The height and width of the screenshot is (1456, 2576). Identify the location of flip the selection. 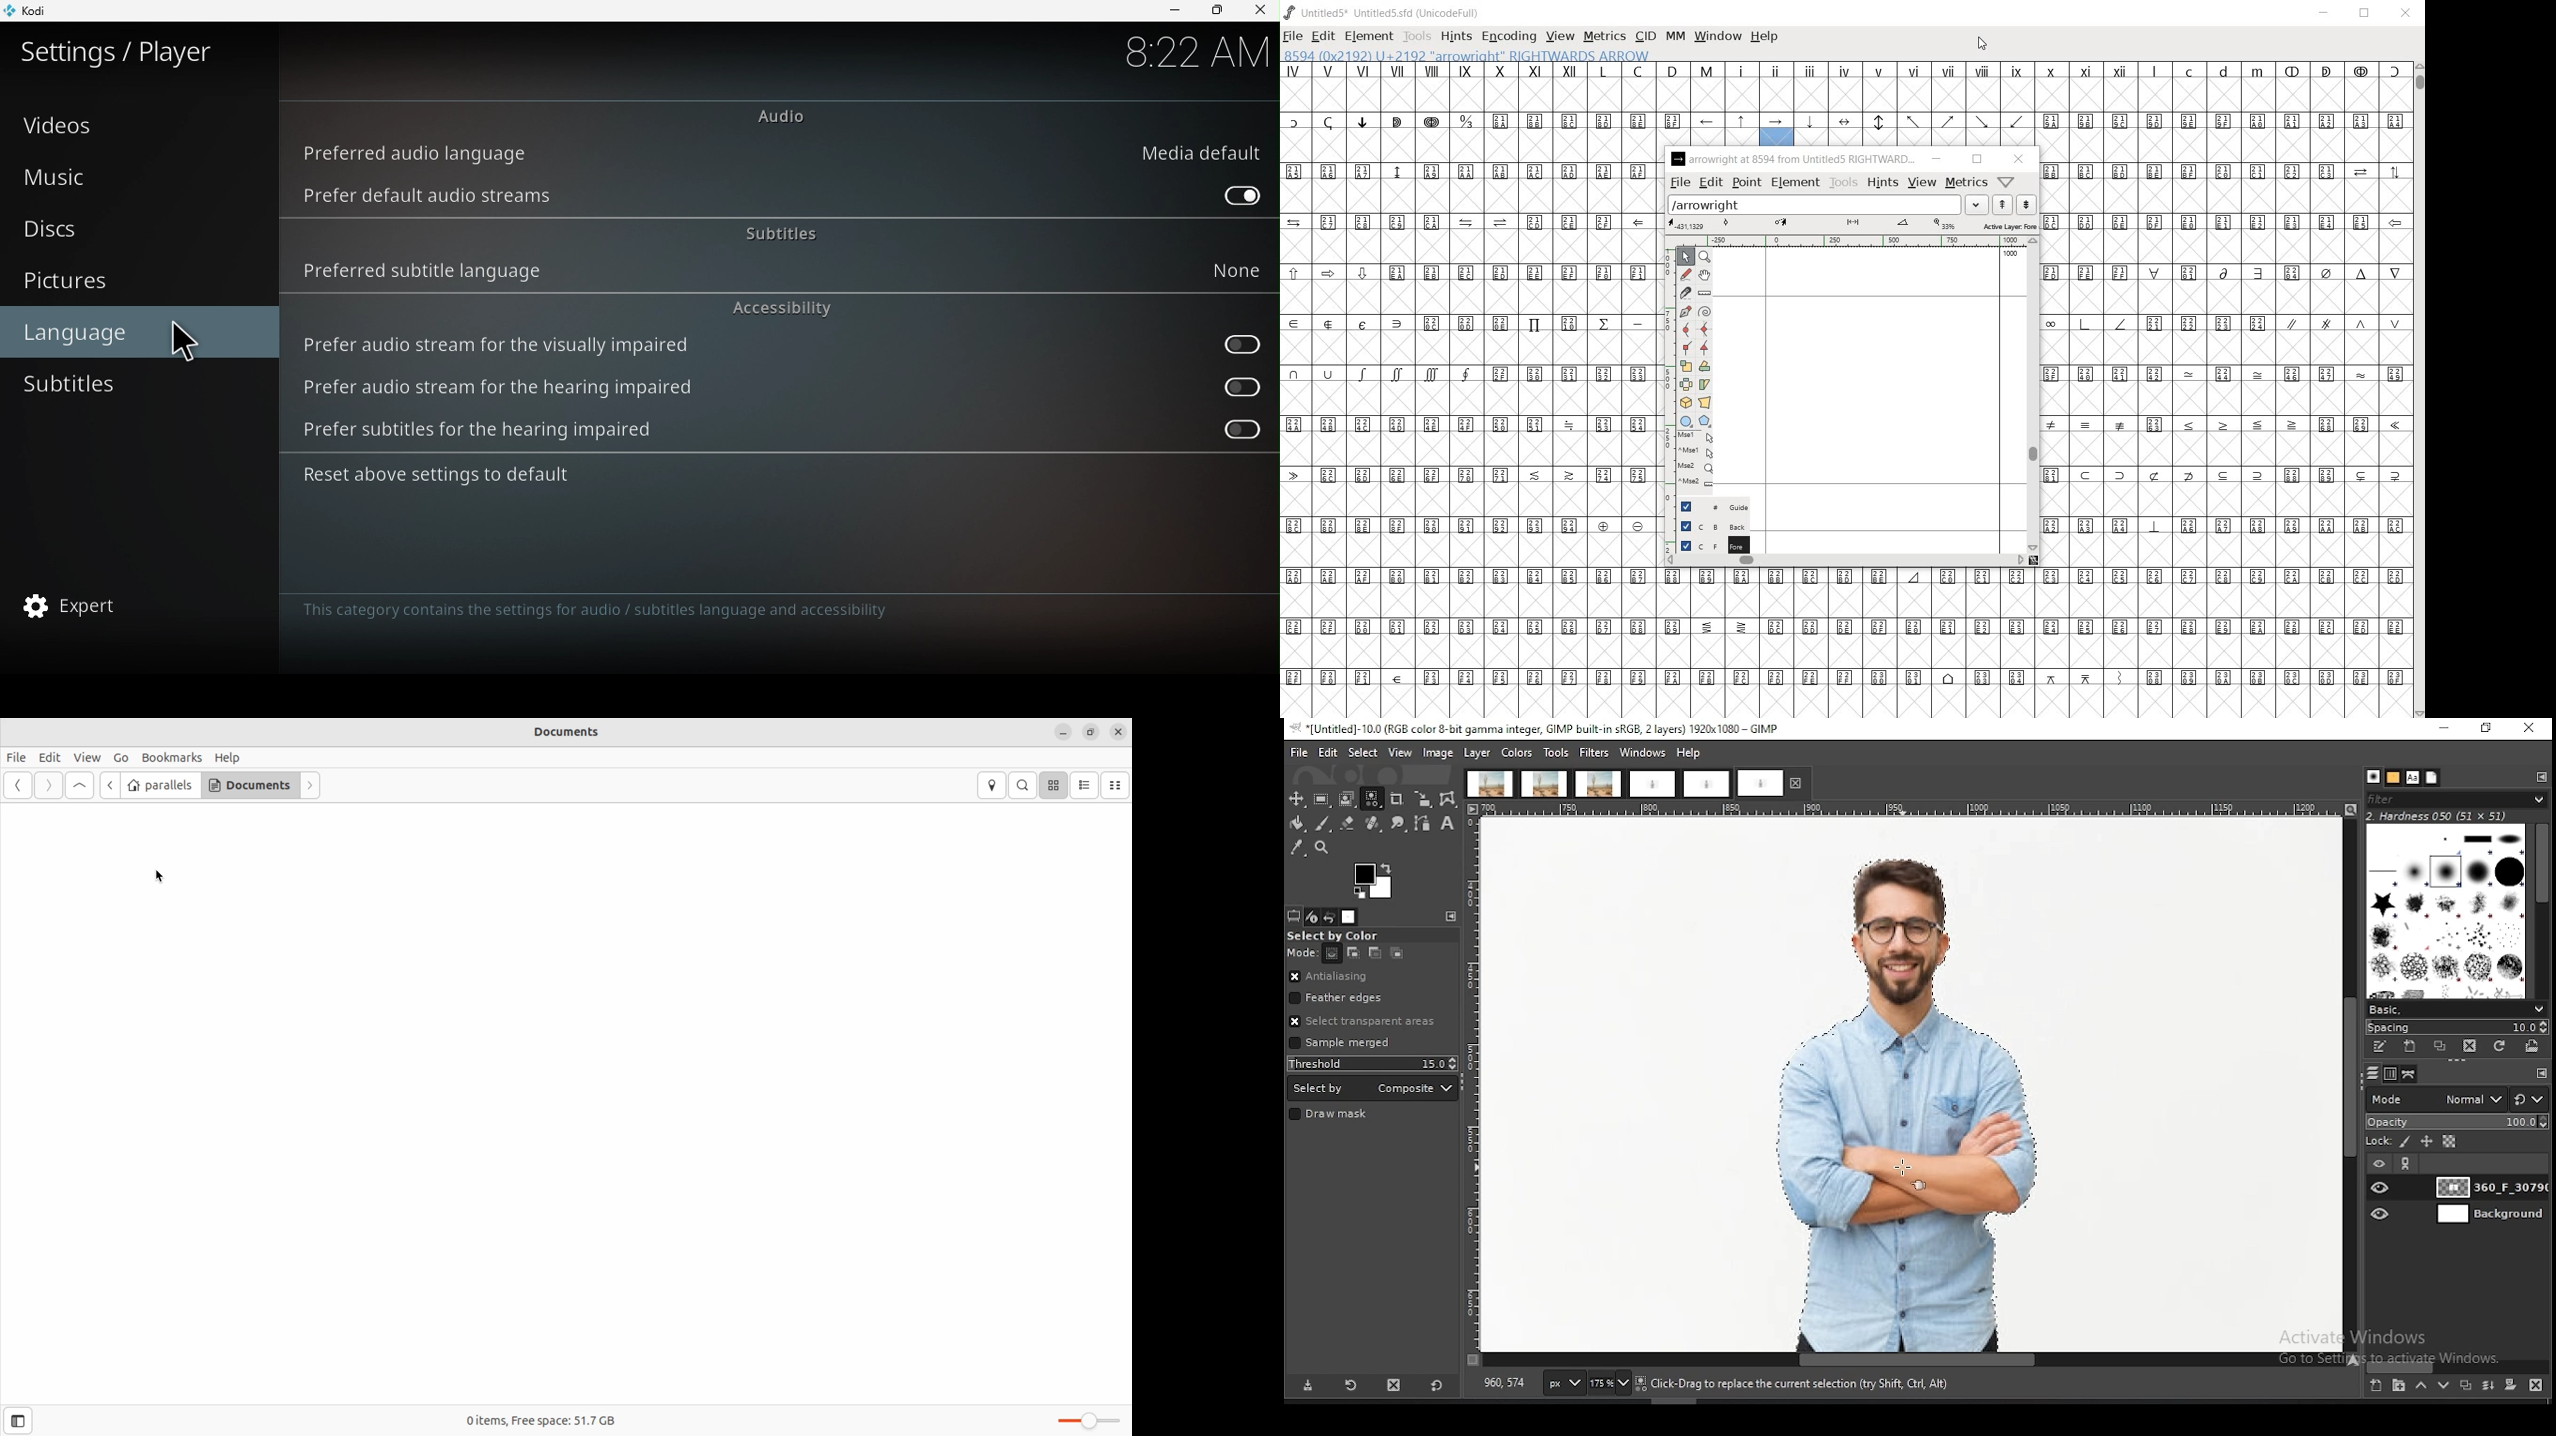
(1686, 384).